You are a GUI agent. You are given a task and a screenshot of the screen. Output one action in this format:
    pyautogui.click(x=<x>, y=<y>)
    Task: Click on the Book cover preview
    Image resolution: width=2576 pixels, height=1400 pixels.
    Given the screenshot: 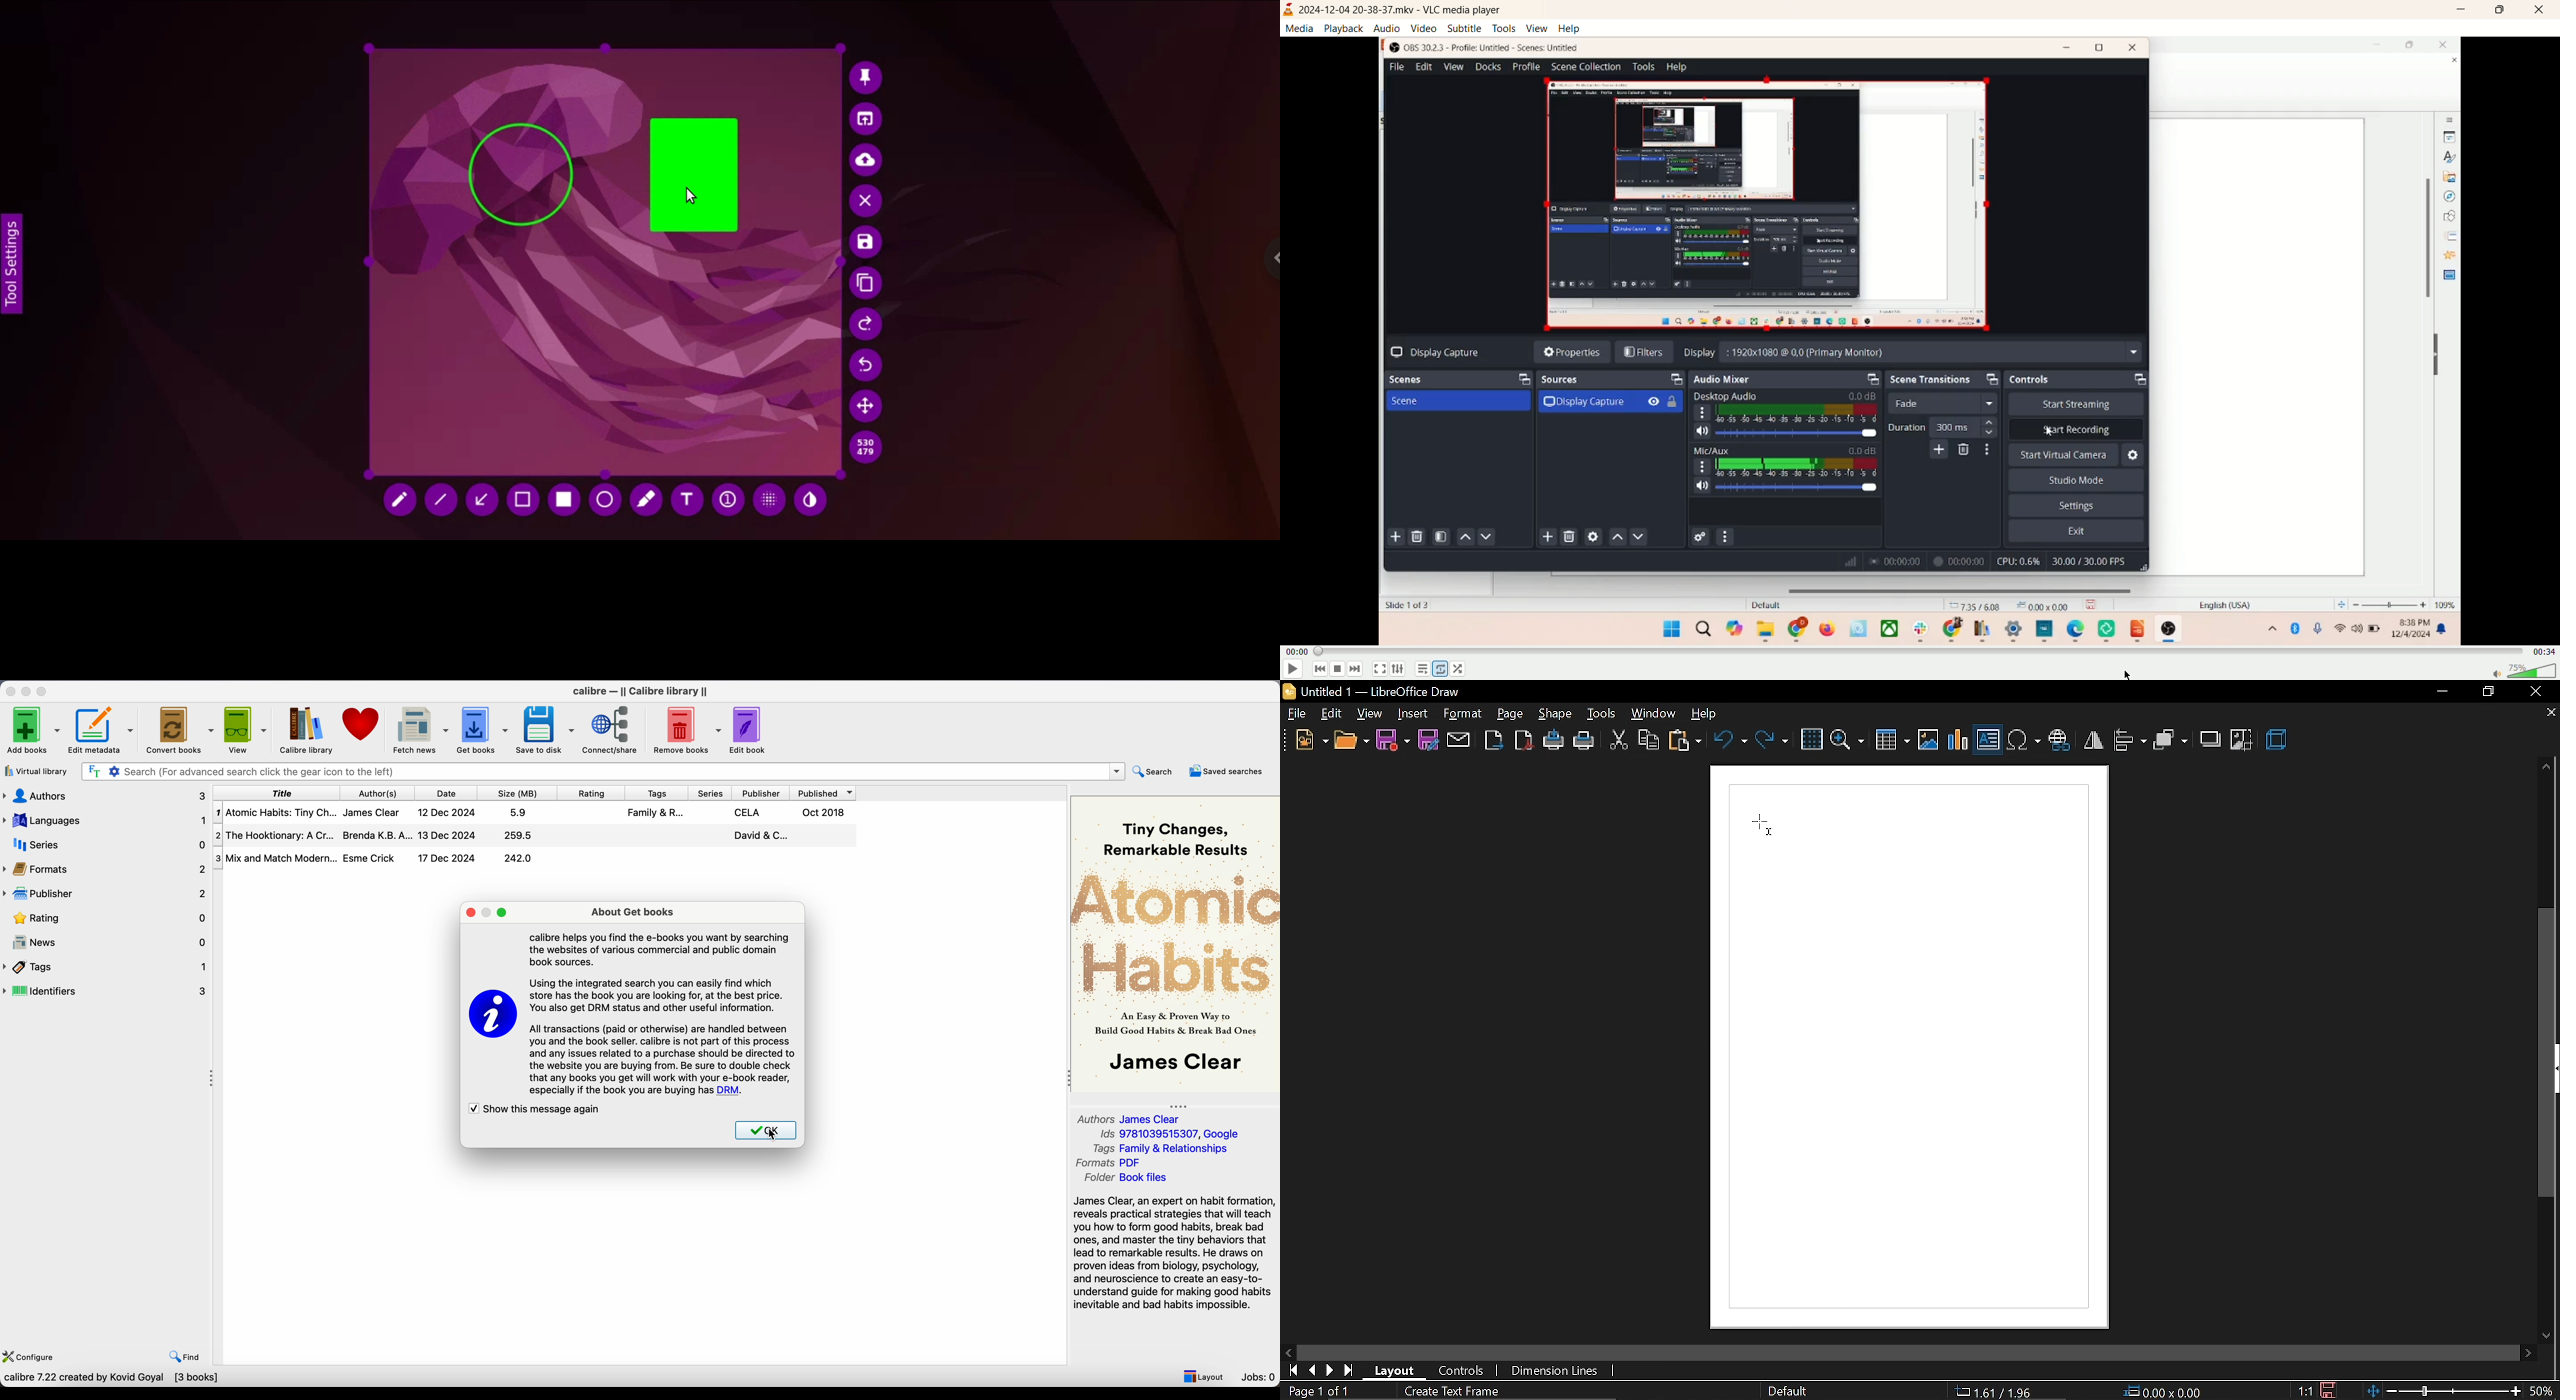 What is the action you would take?
    pyautogui.click(x=1175, y=942)
    